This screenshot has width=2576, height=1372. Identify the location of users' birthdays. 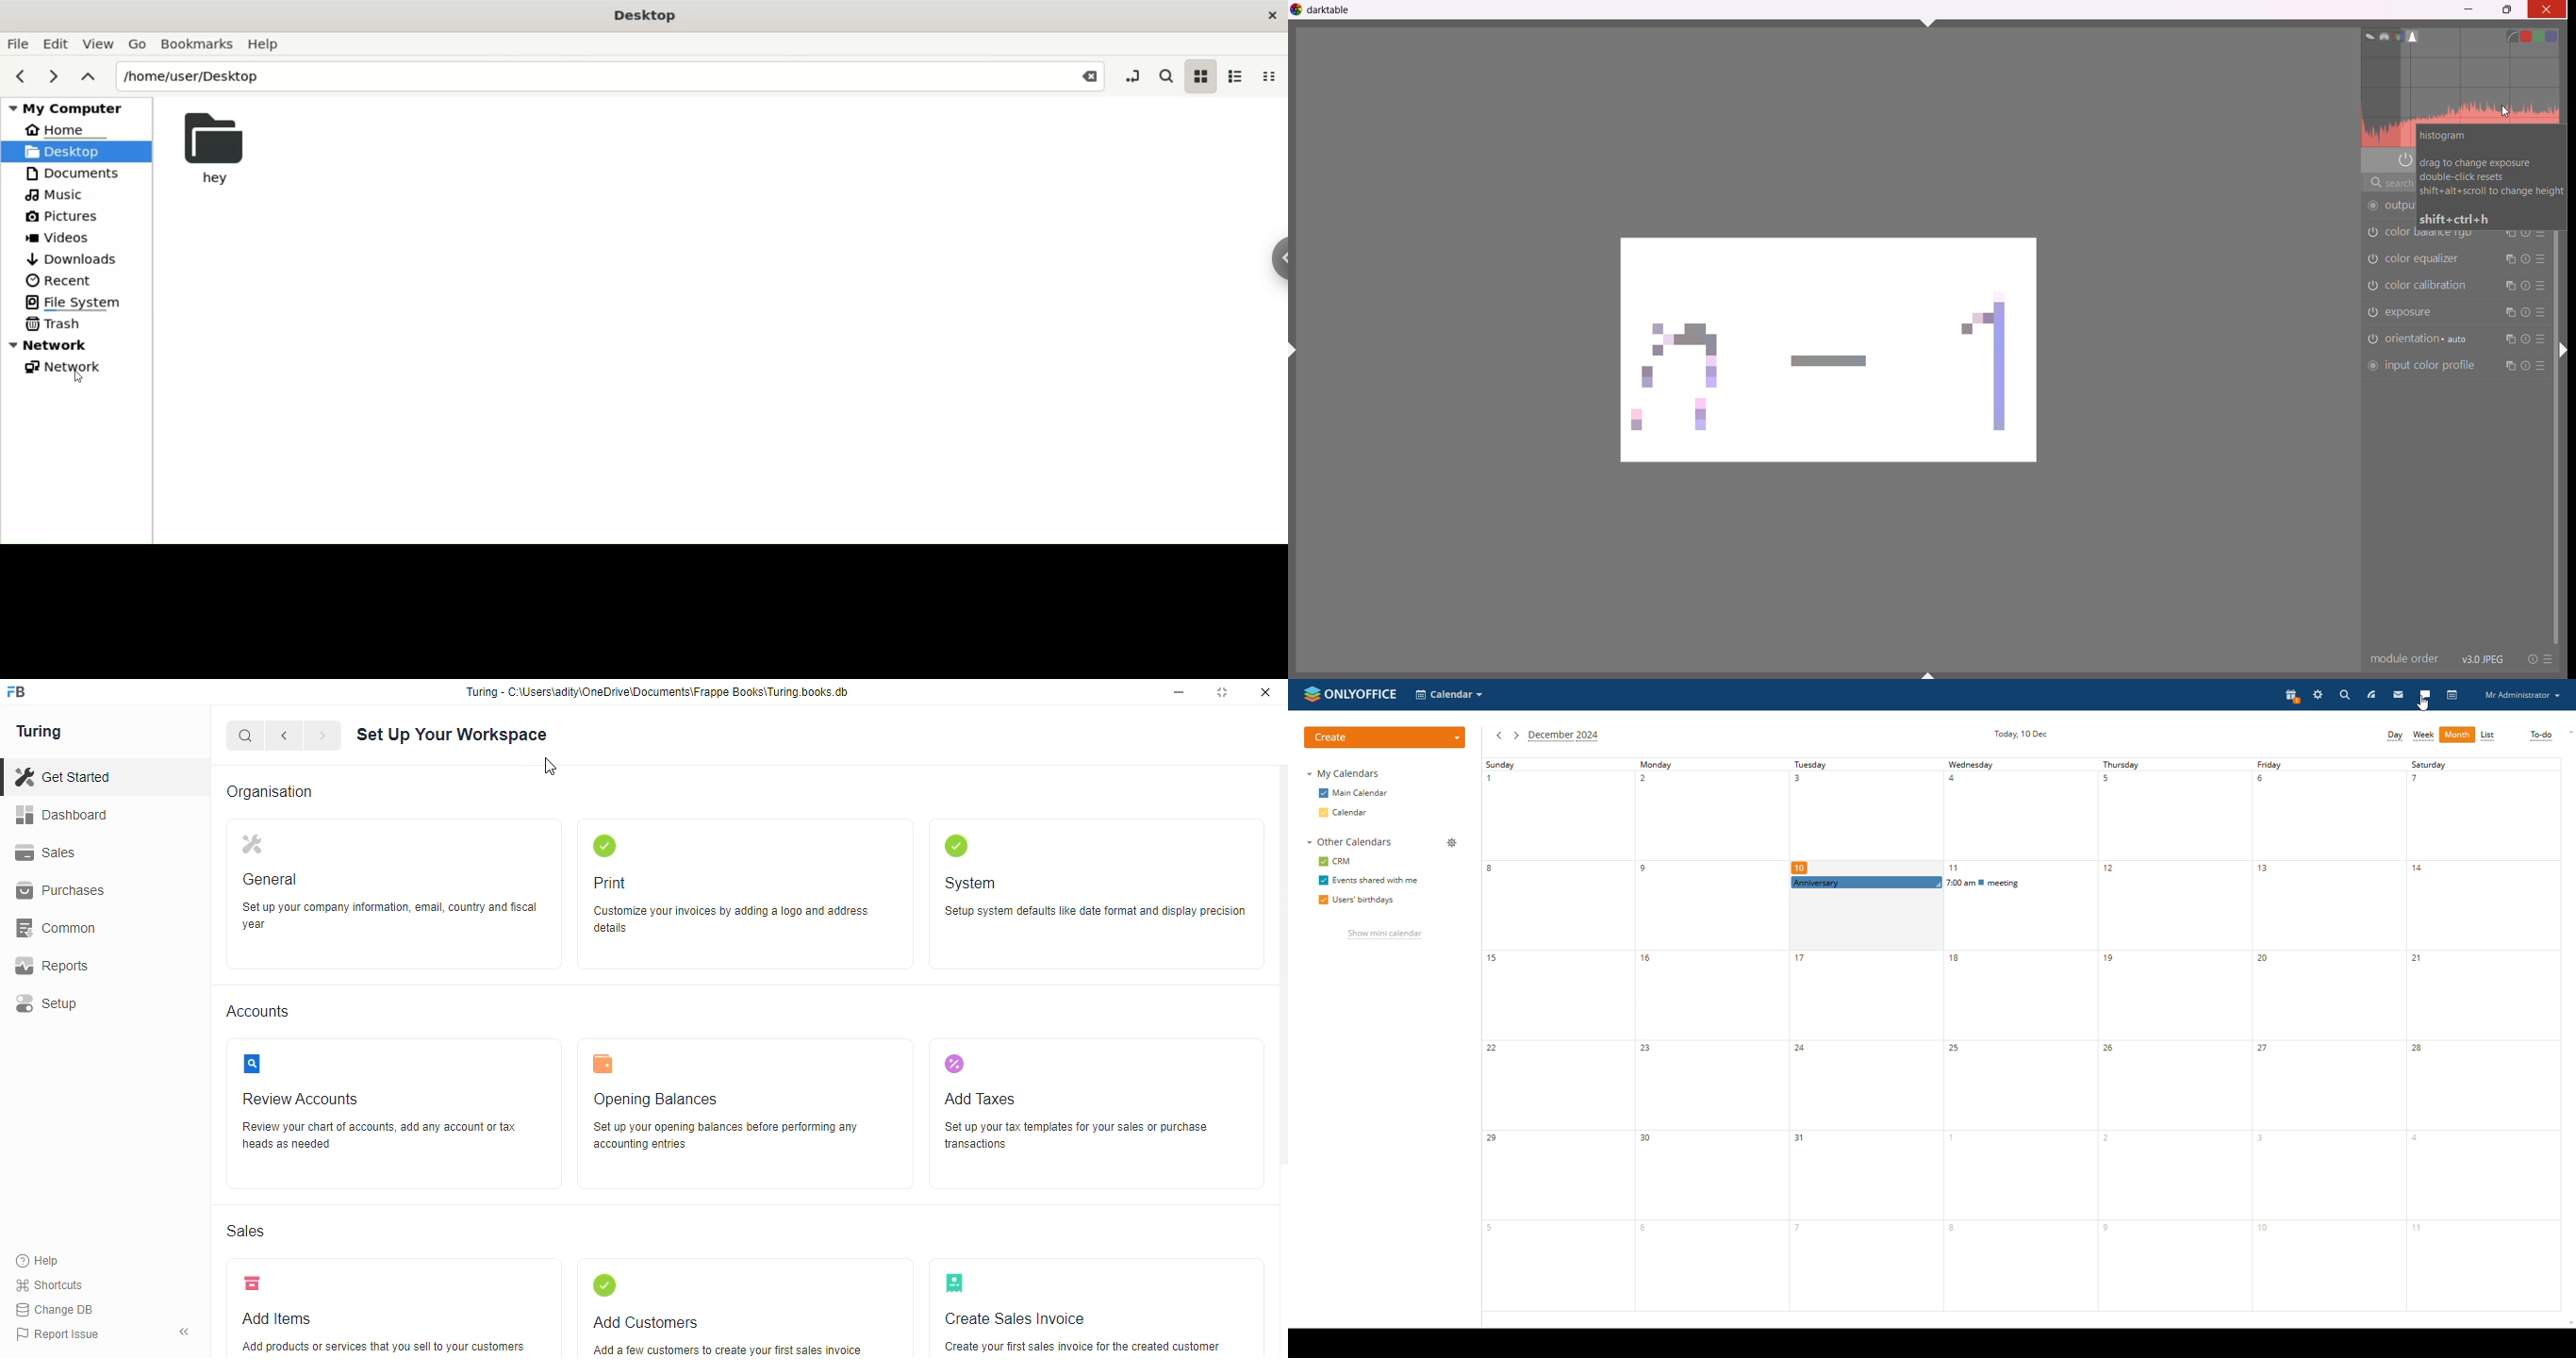
(1358, 900).